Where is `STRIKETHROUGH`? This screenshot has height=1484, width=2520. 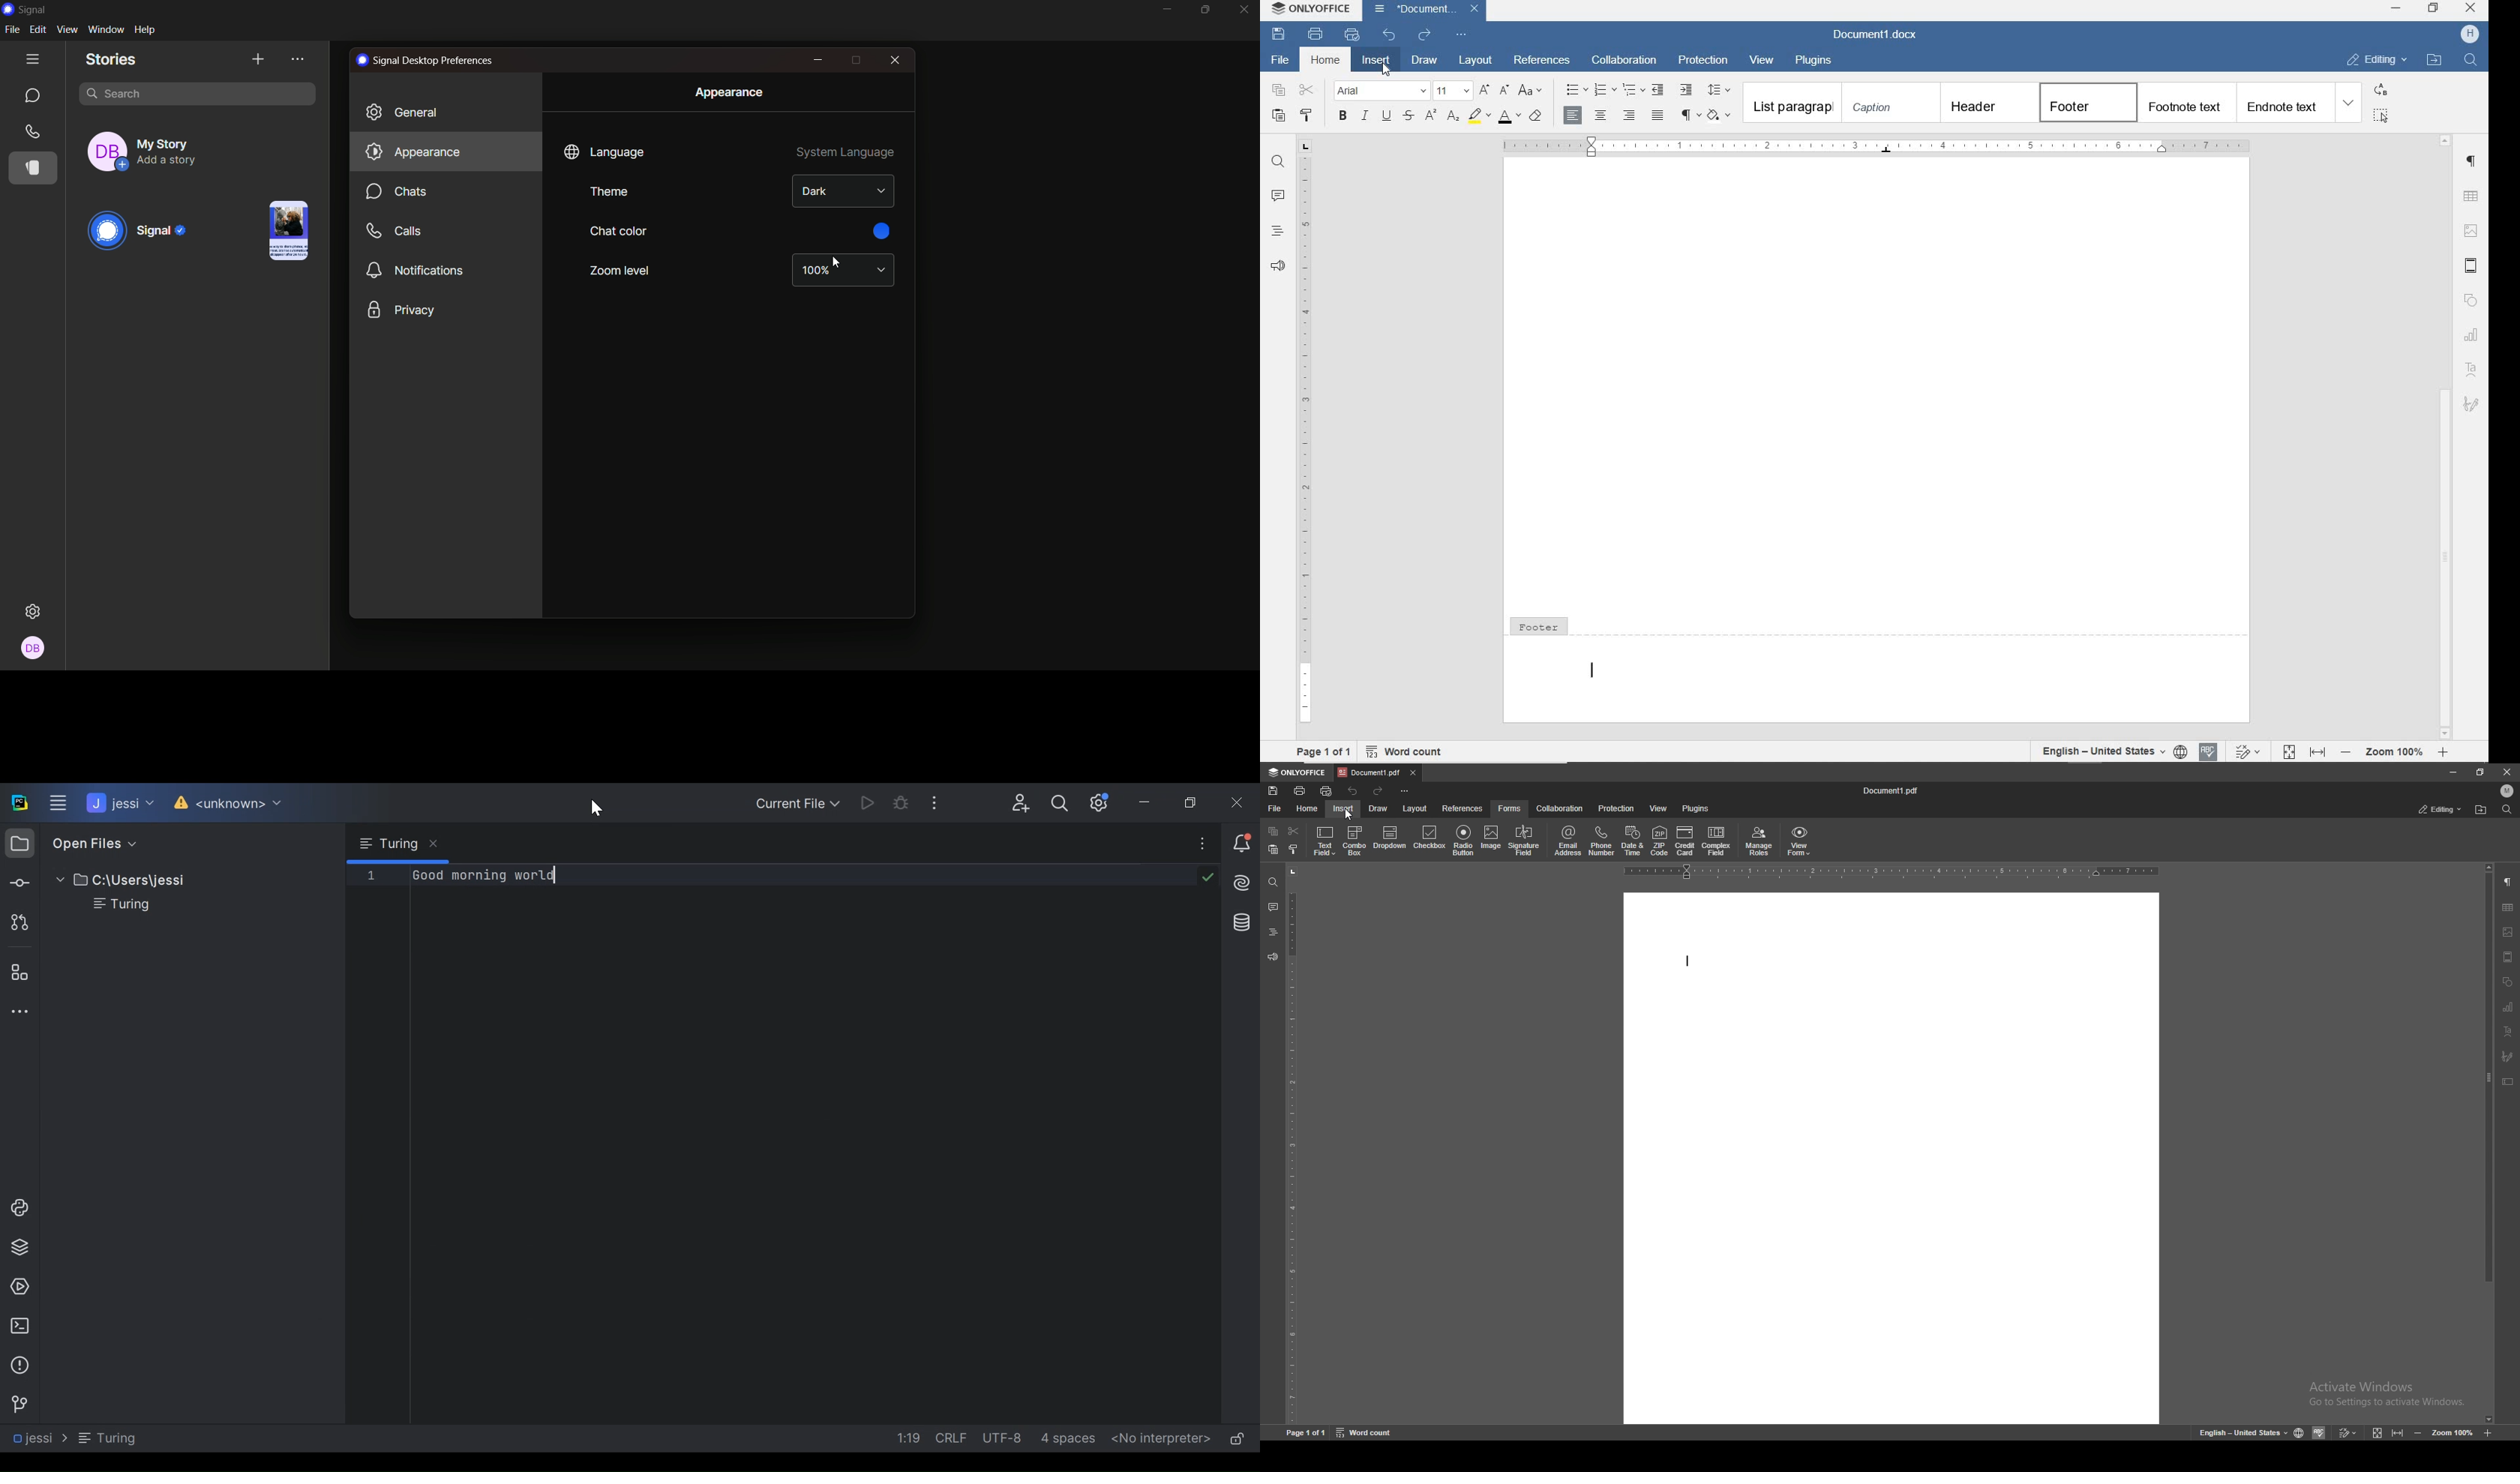 STRIKETHROUGH is located at coordinates (1408, 117).